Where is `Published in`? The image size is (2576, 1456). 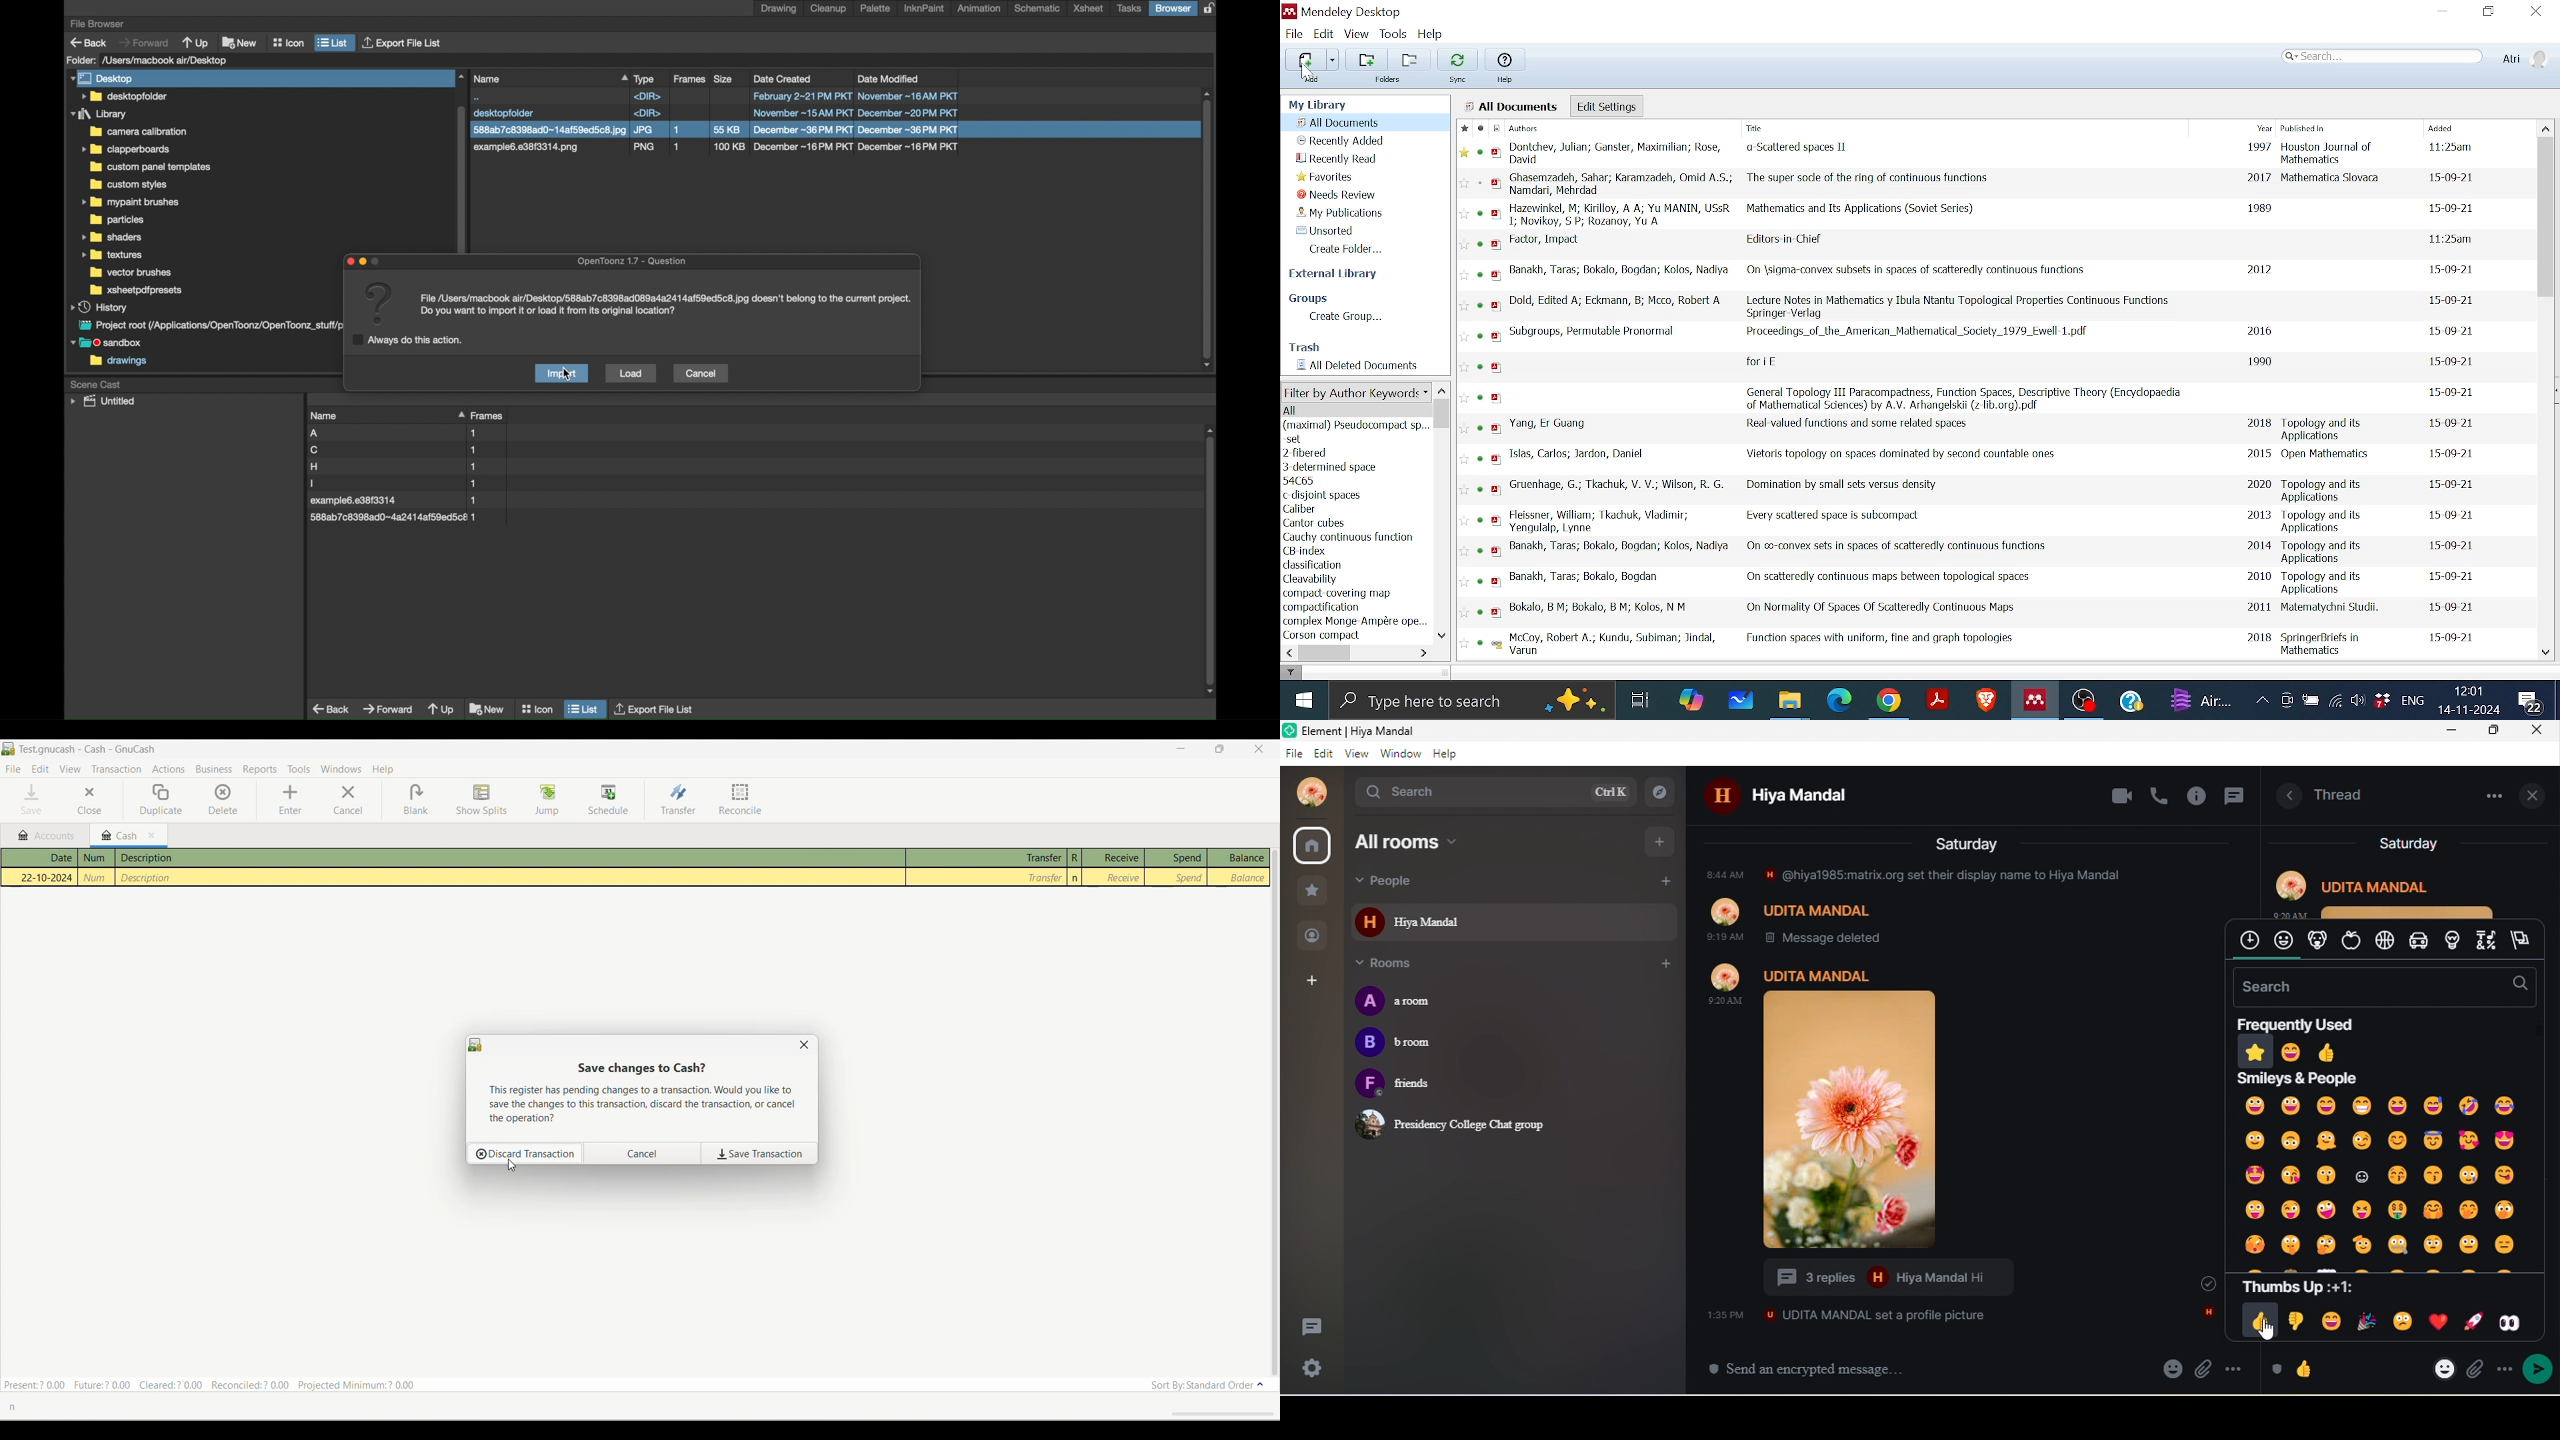
Published in is located at coordinates (2324, 153).